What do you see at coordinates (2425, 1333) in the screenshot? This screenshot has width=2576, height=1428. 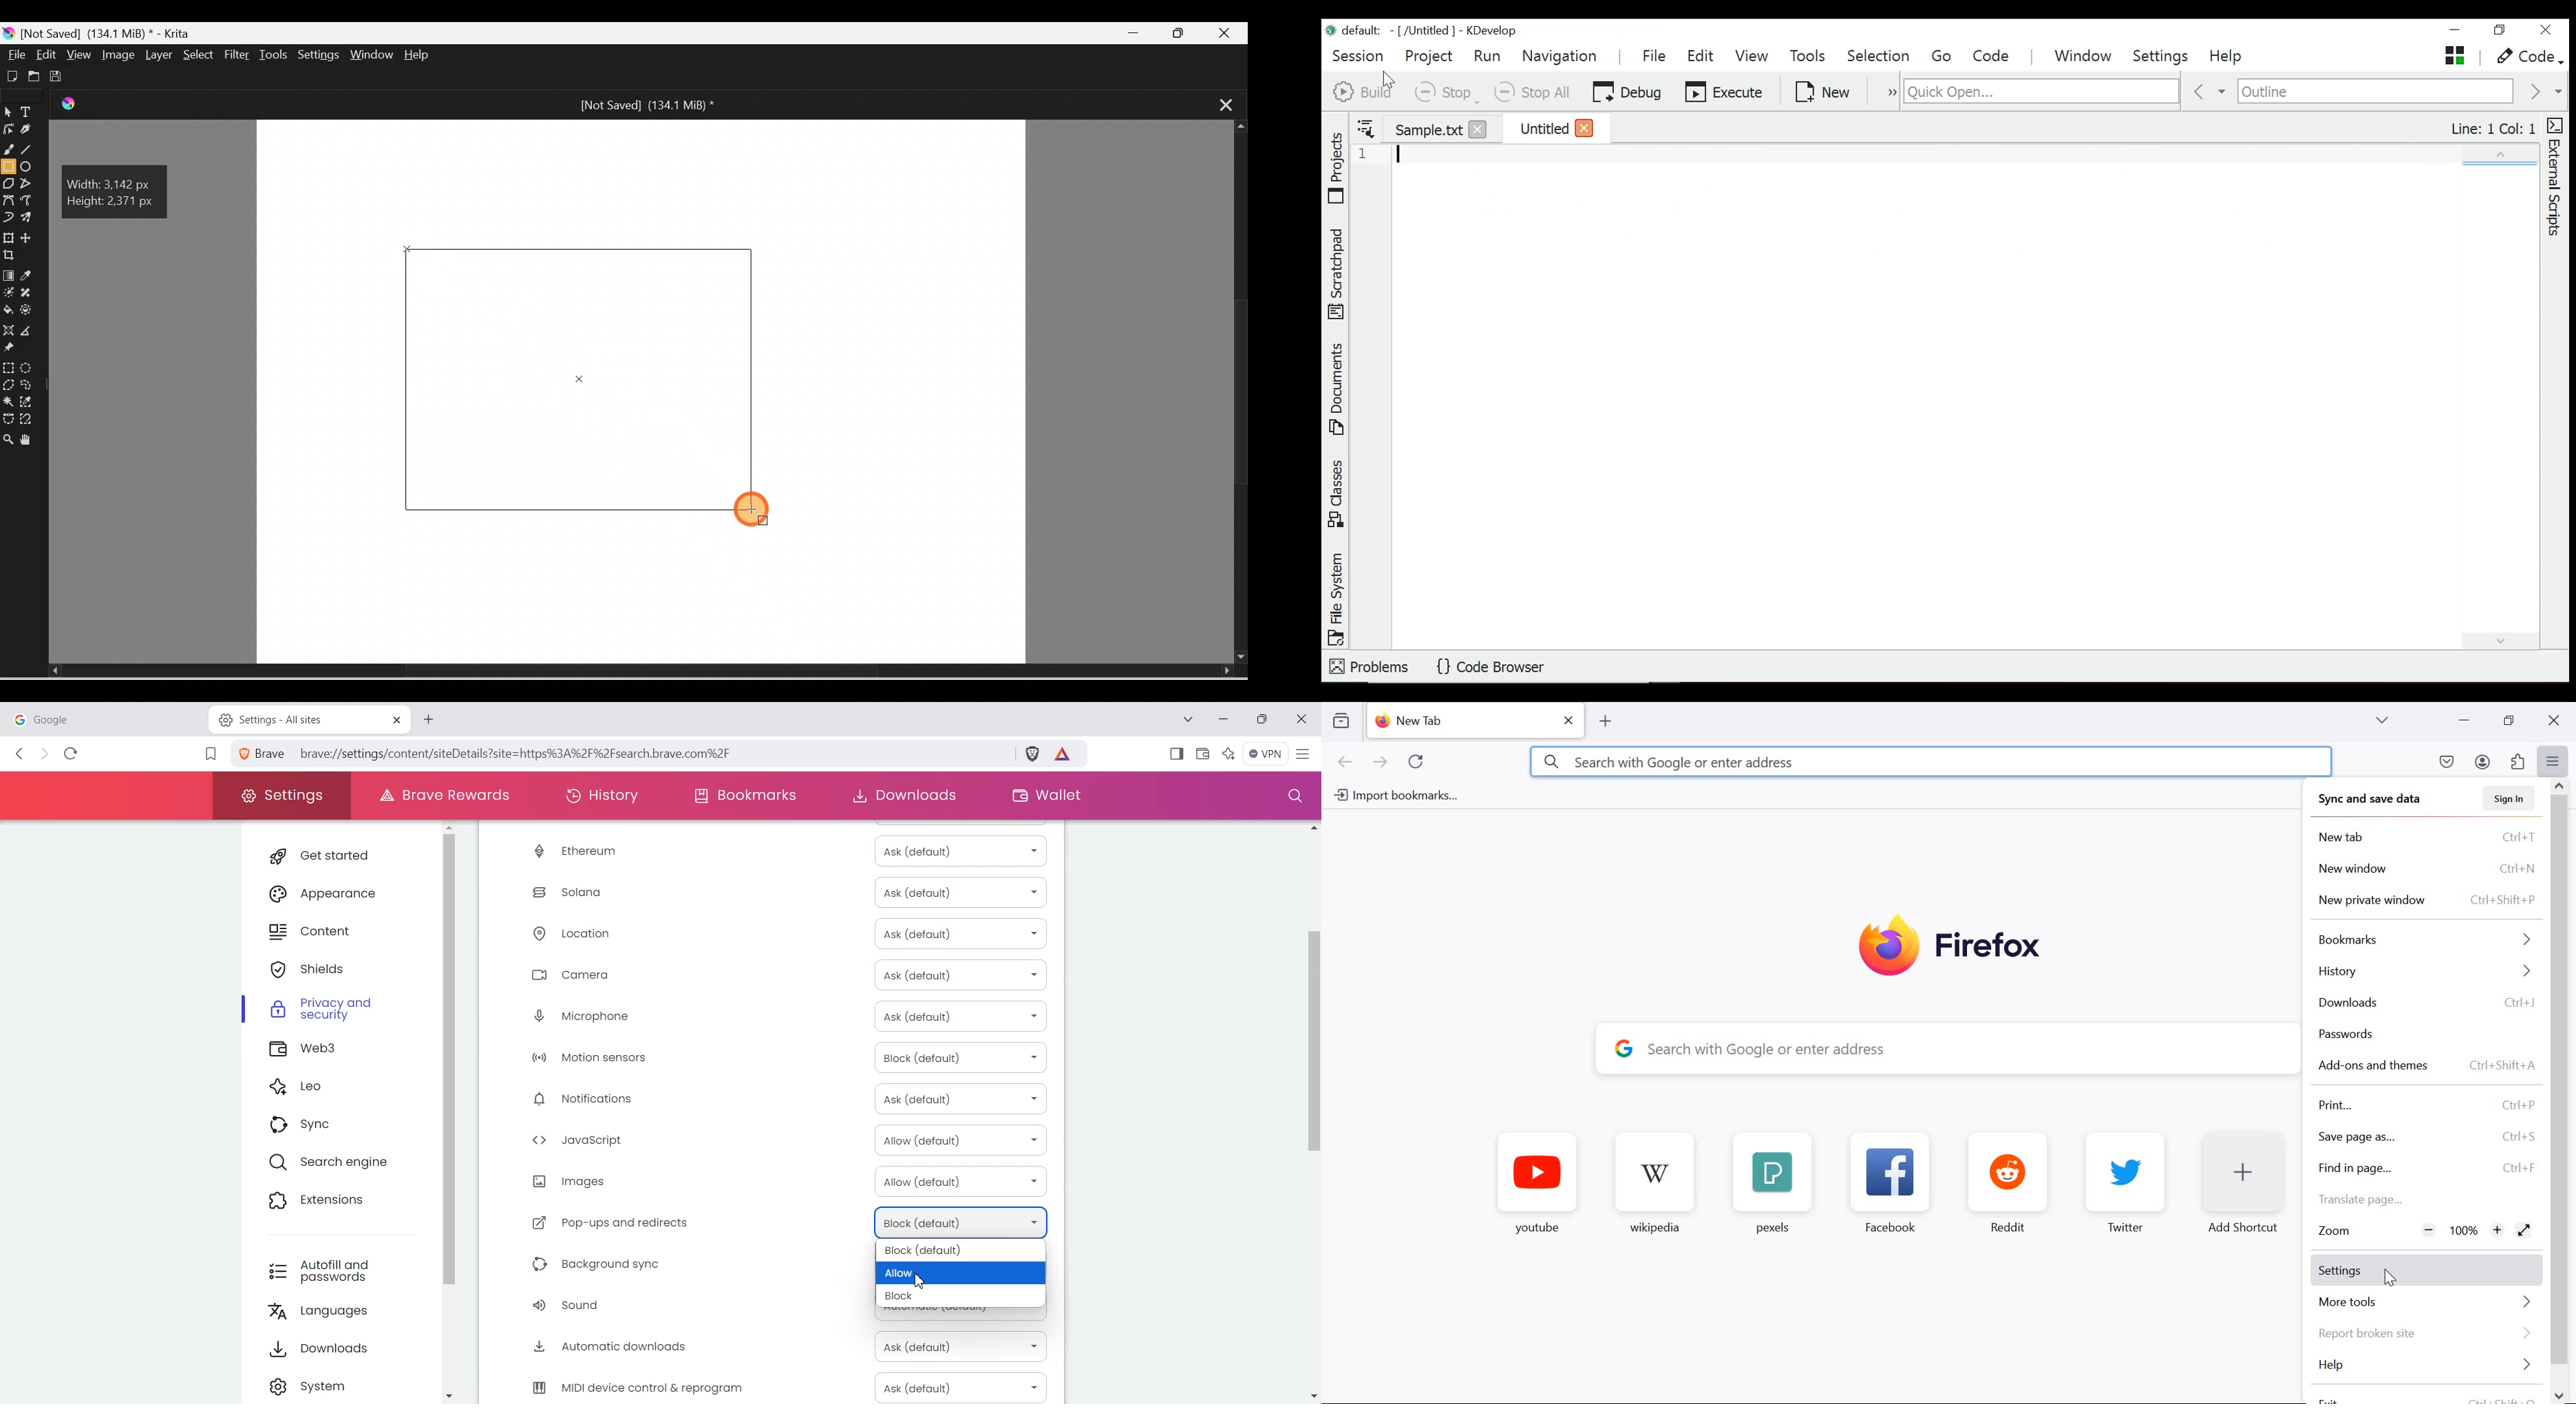 I see `Report broken site` at bounding box center [2425, 1333].